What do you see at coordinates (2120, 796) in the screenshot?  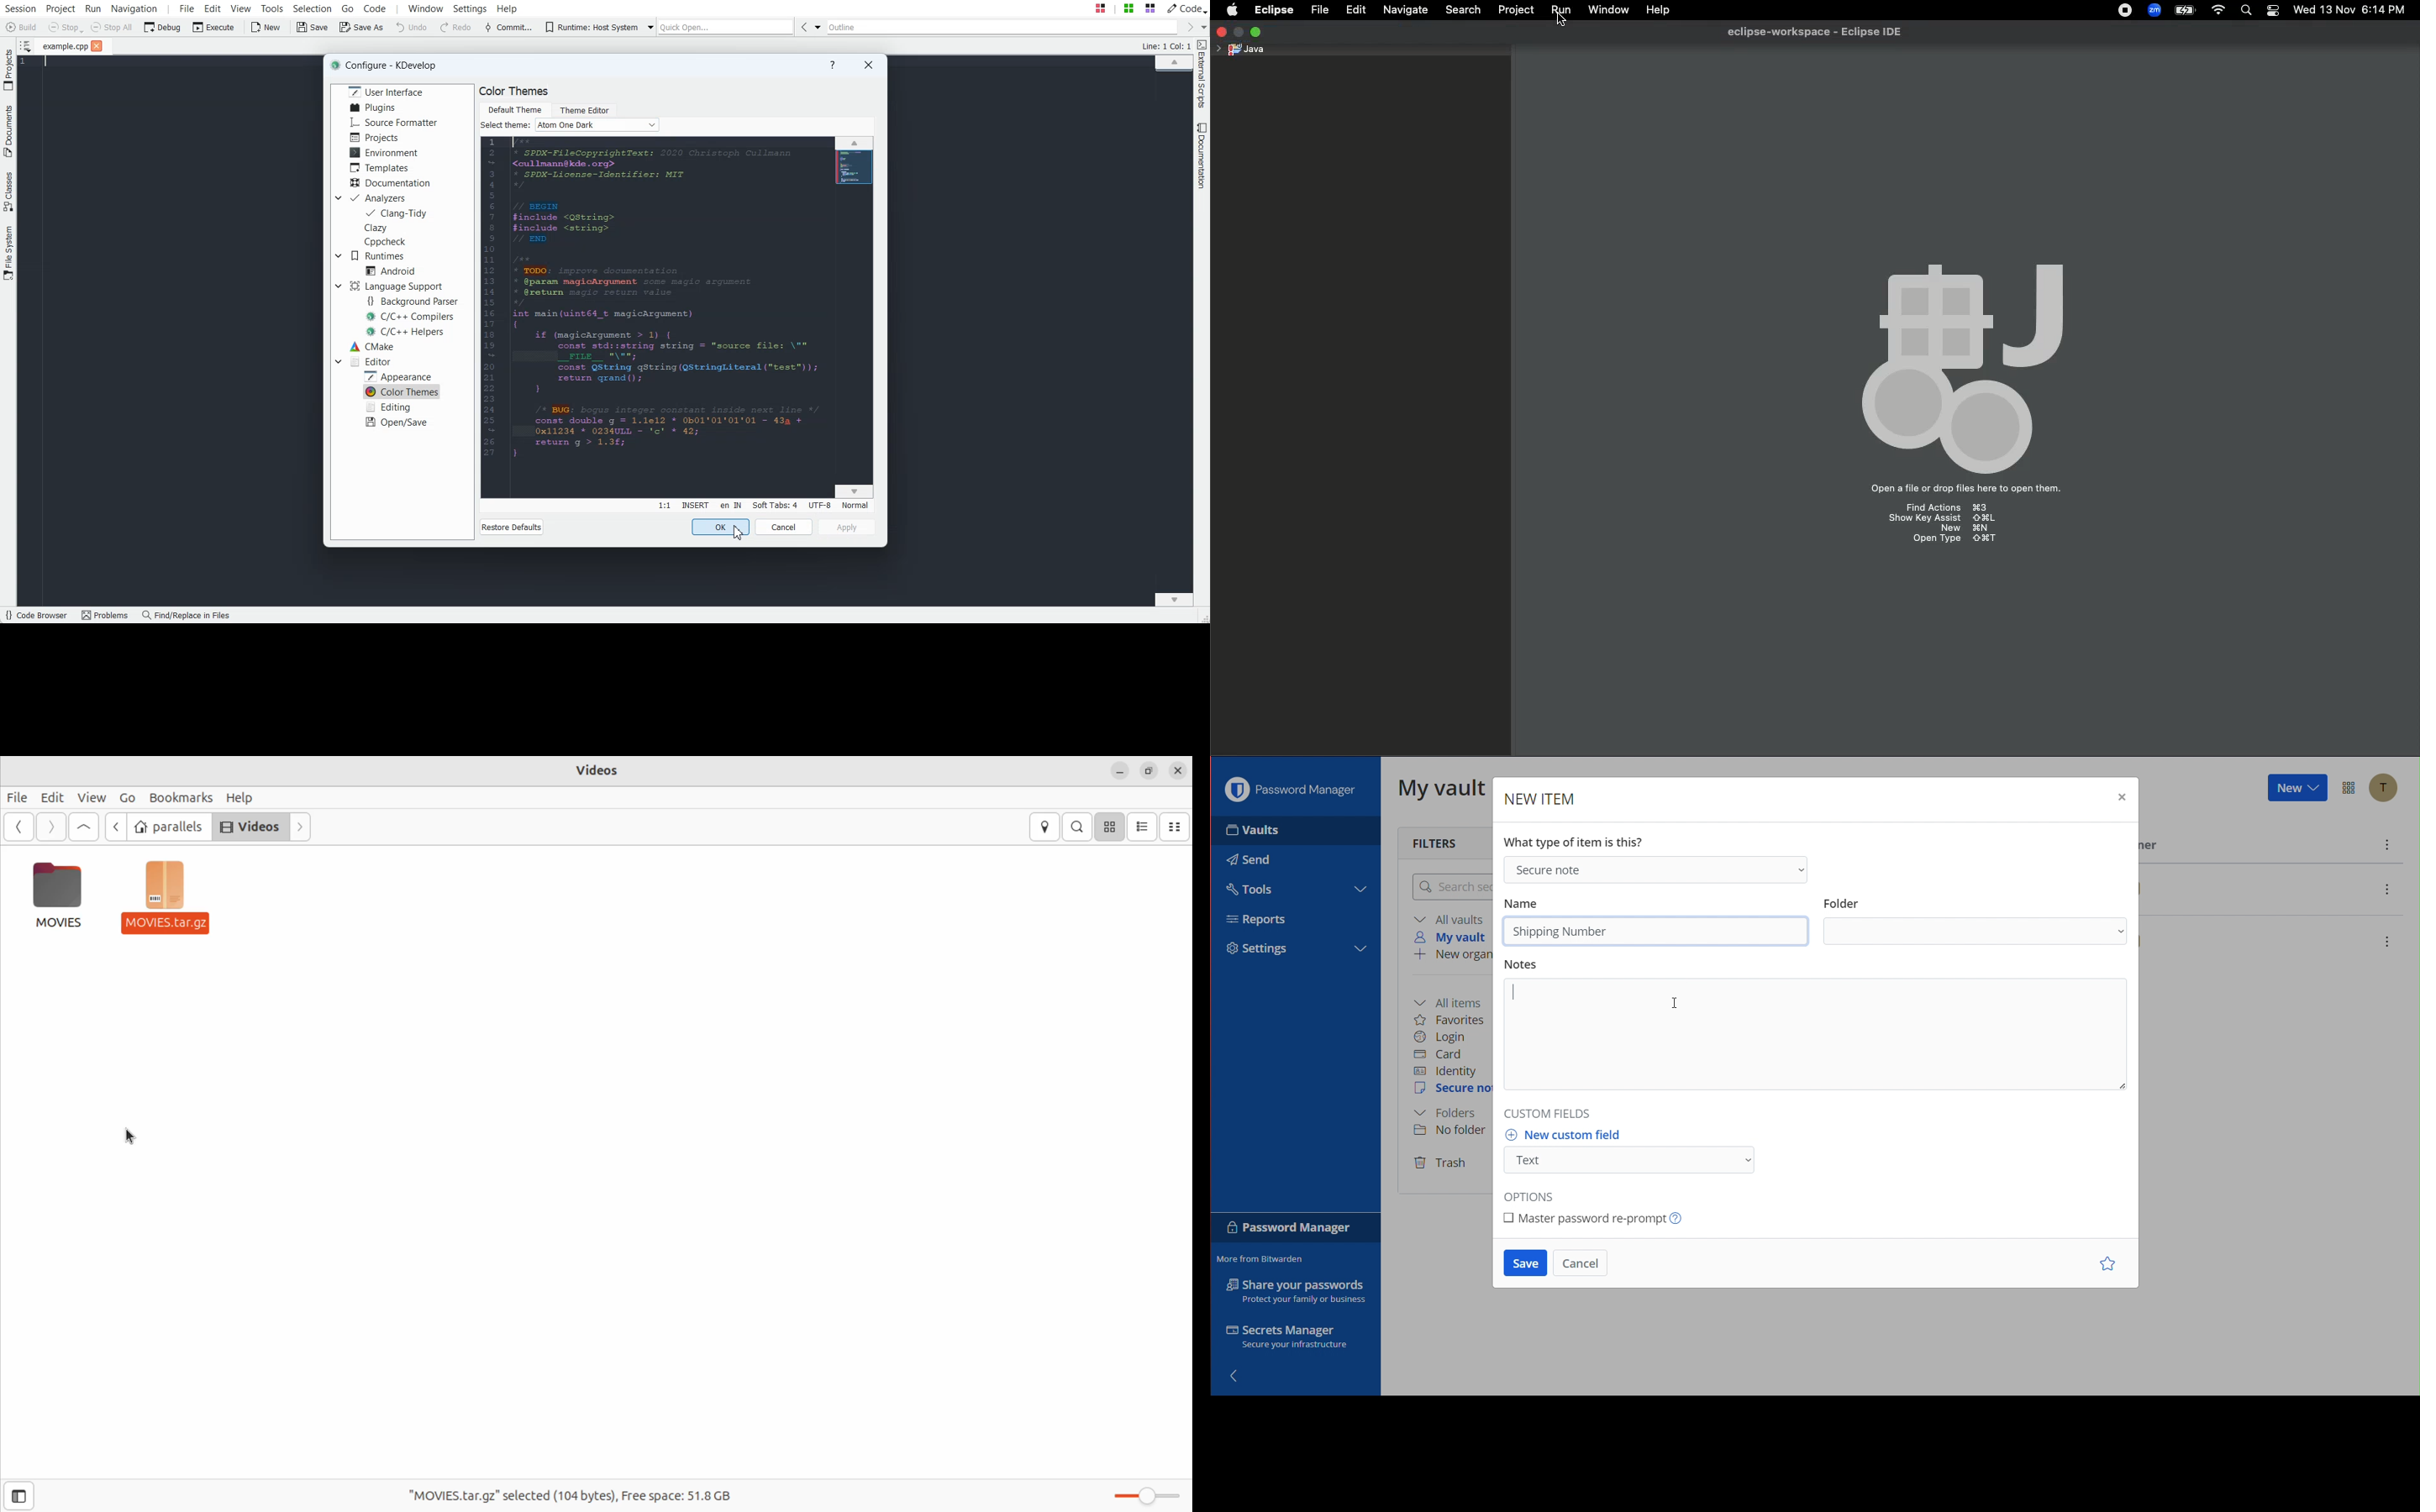 I see `Close` at bounding box center [2120, 796].